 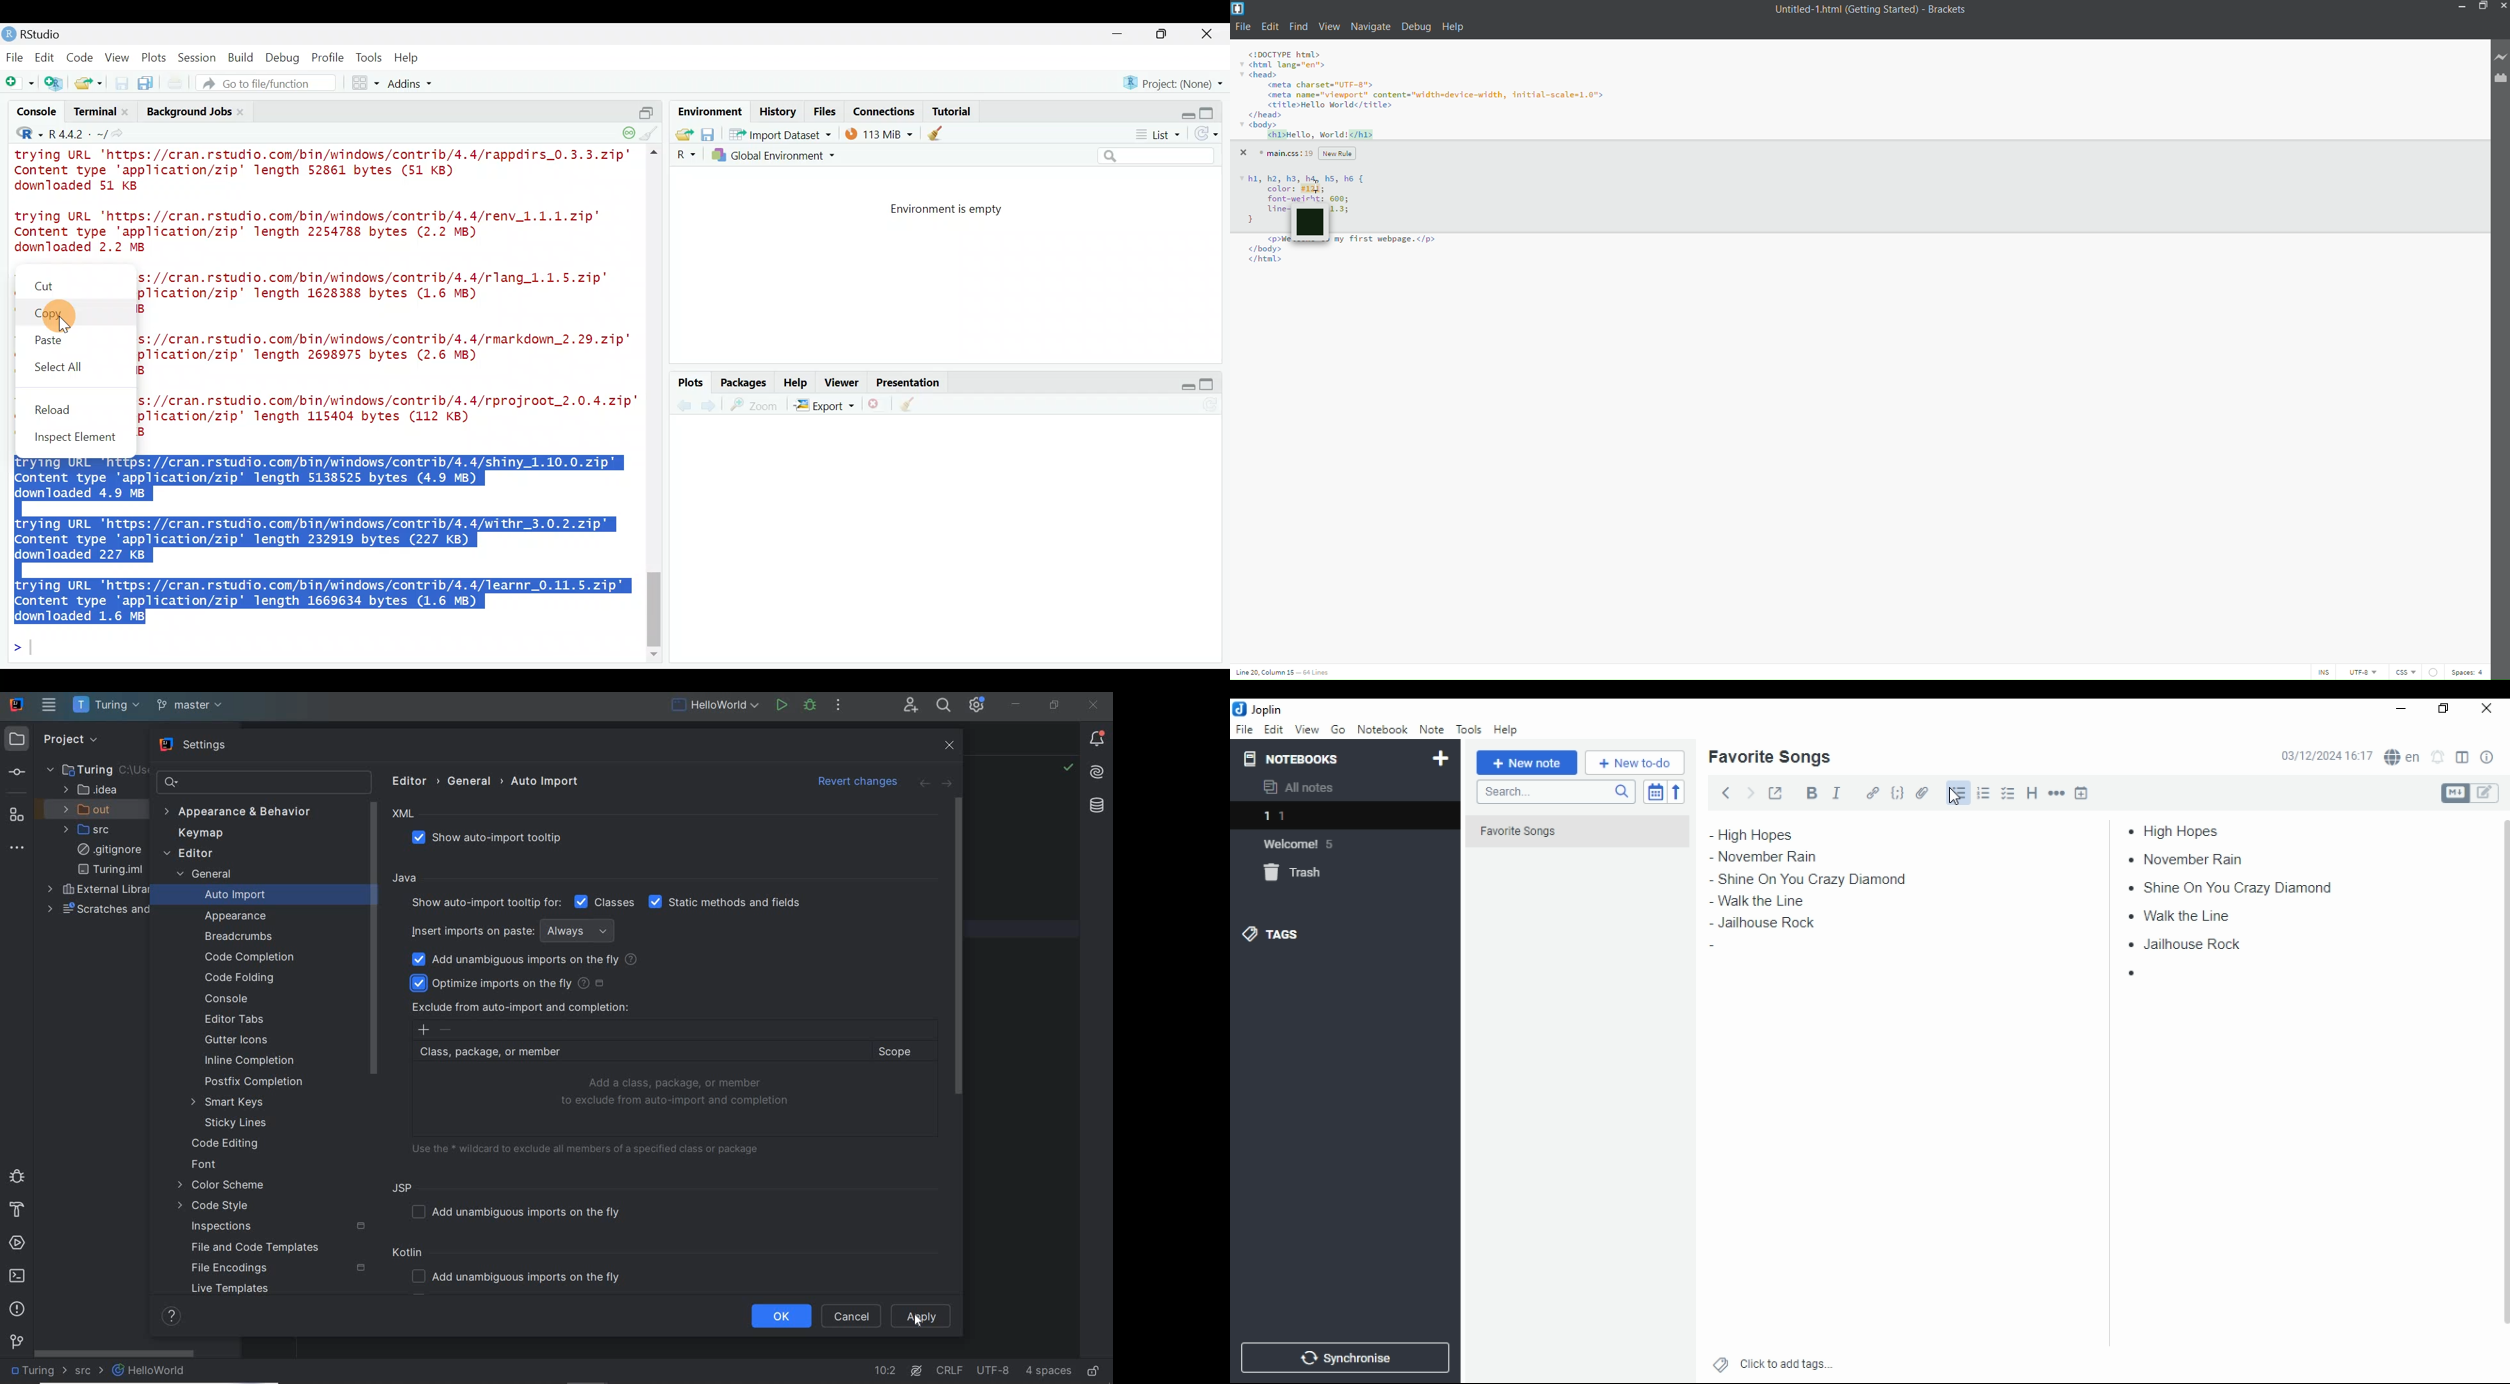 I want to click on Refresh current plot, so click(x=1214, y=406).